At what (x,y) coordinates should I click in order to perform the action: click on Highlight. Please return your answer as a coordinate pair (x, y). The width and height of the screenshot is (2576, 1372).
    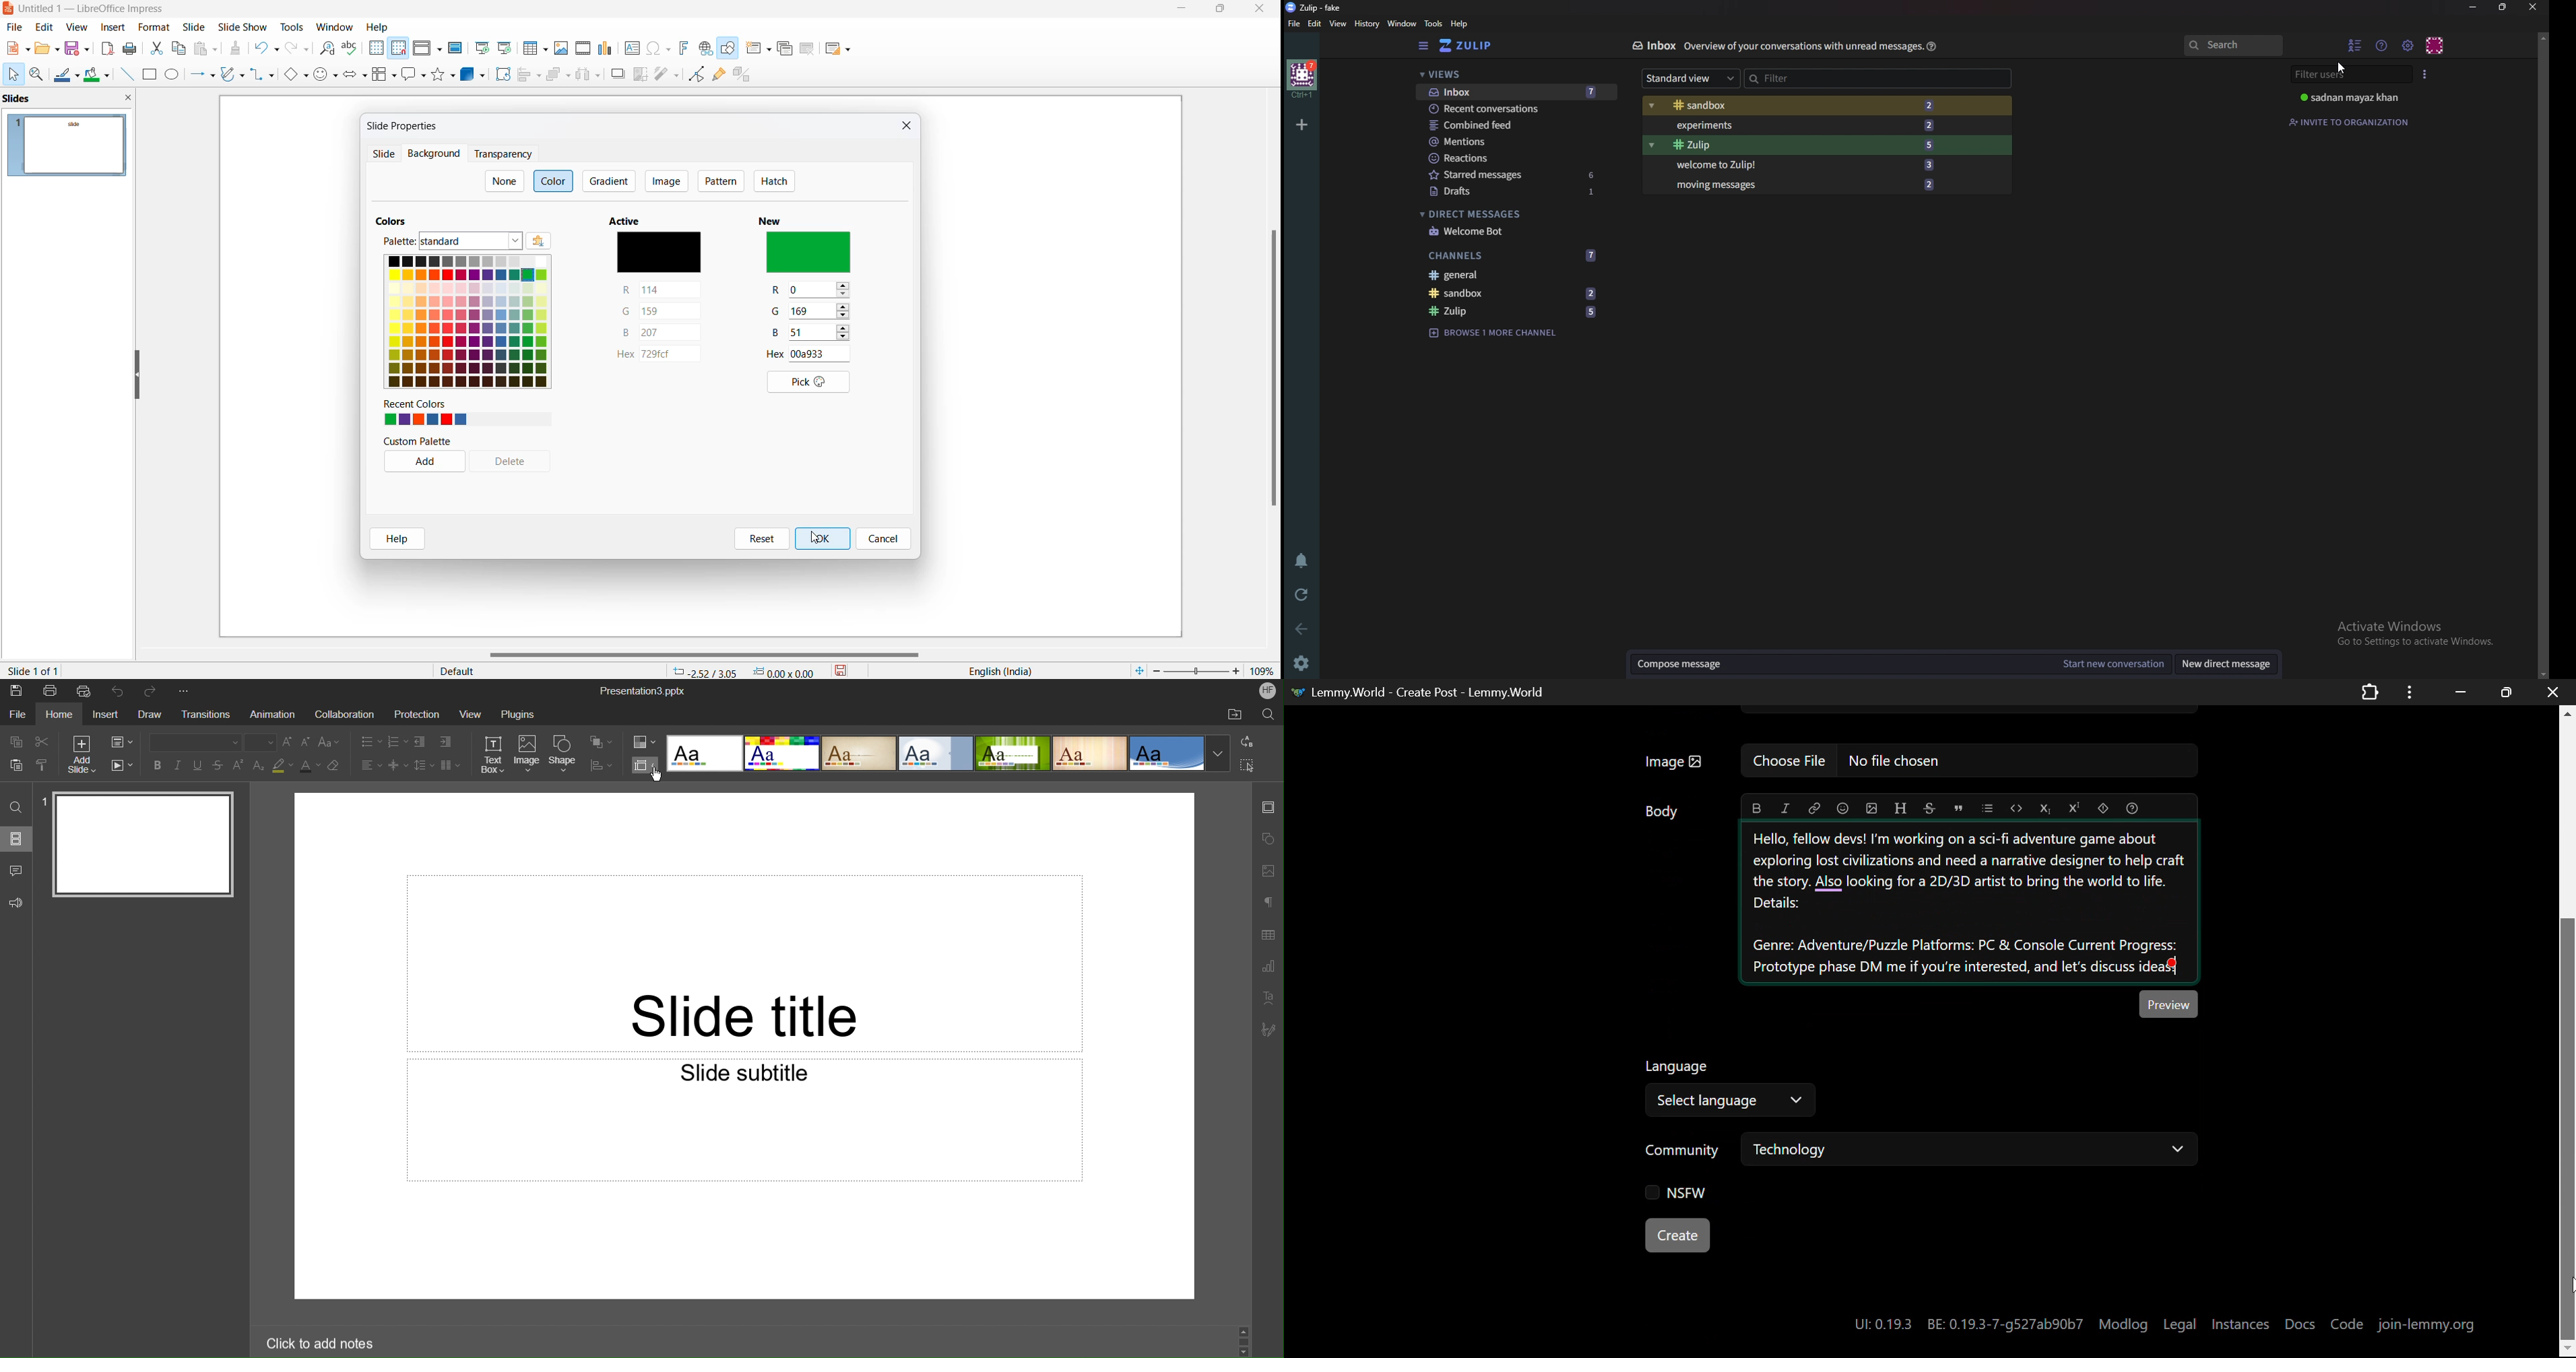
    Looking at the image, I should click on (283, 767).